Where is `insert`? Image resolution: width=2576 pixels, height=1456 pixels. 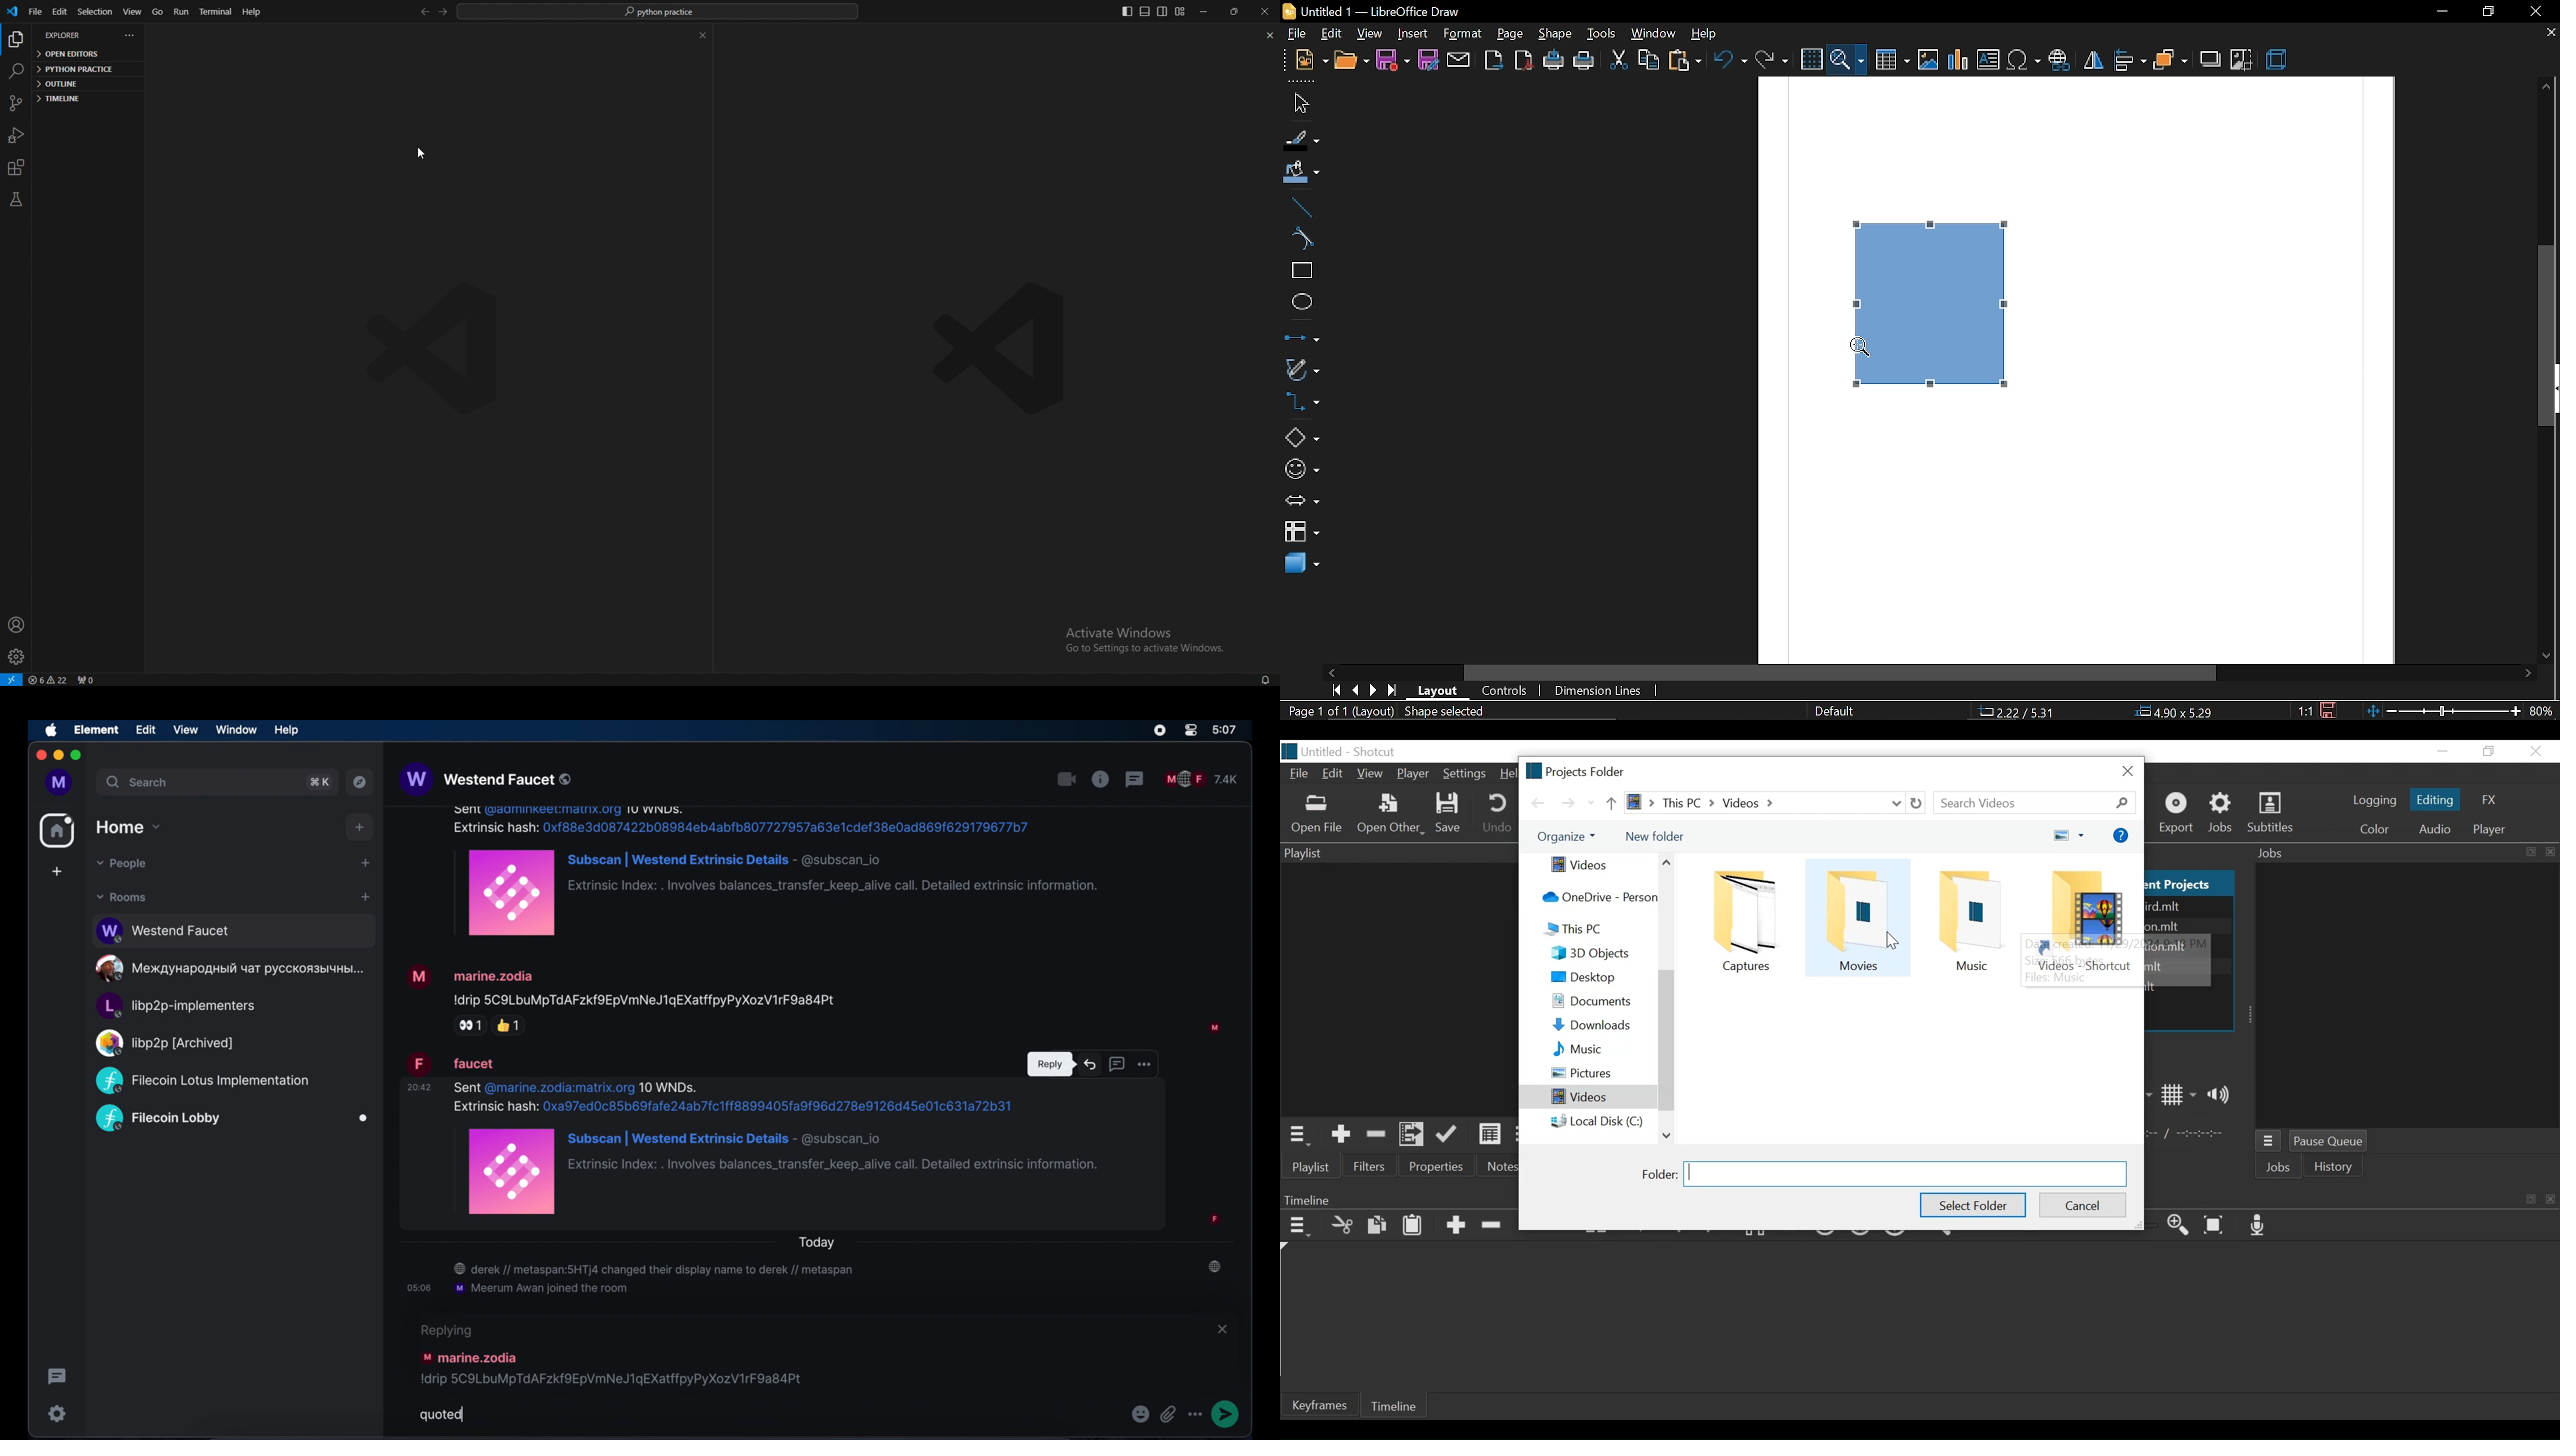
insert is located at coordinates (1414, 33).